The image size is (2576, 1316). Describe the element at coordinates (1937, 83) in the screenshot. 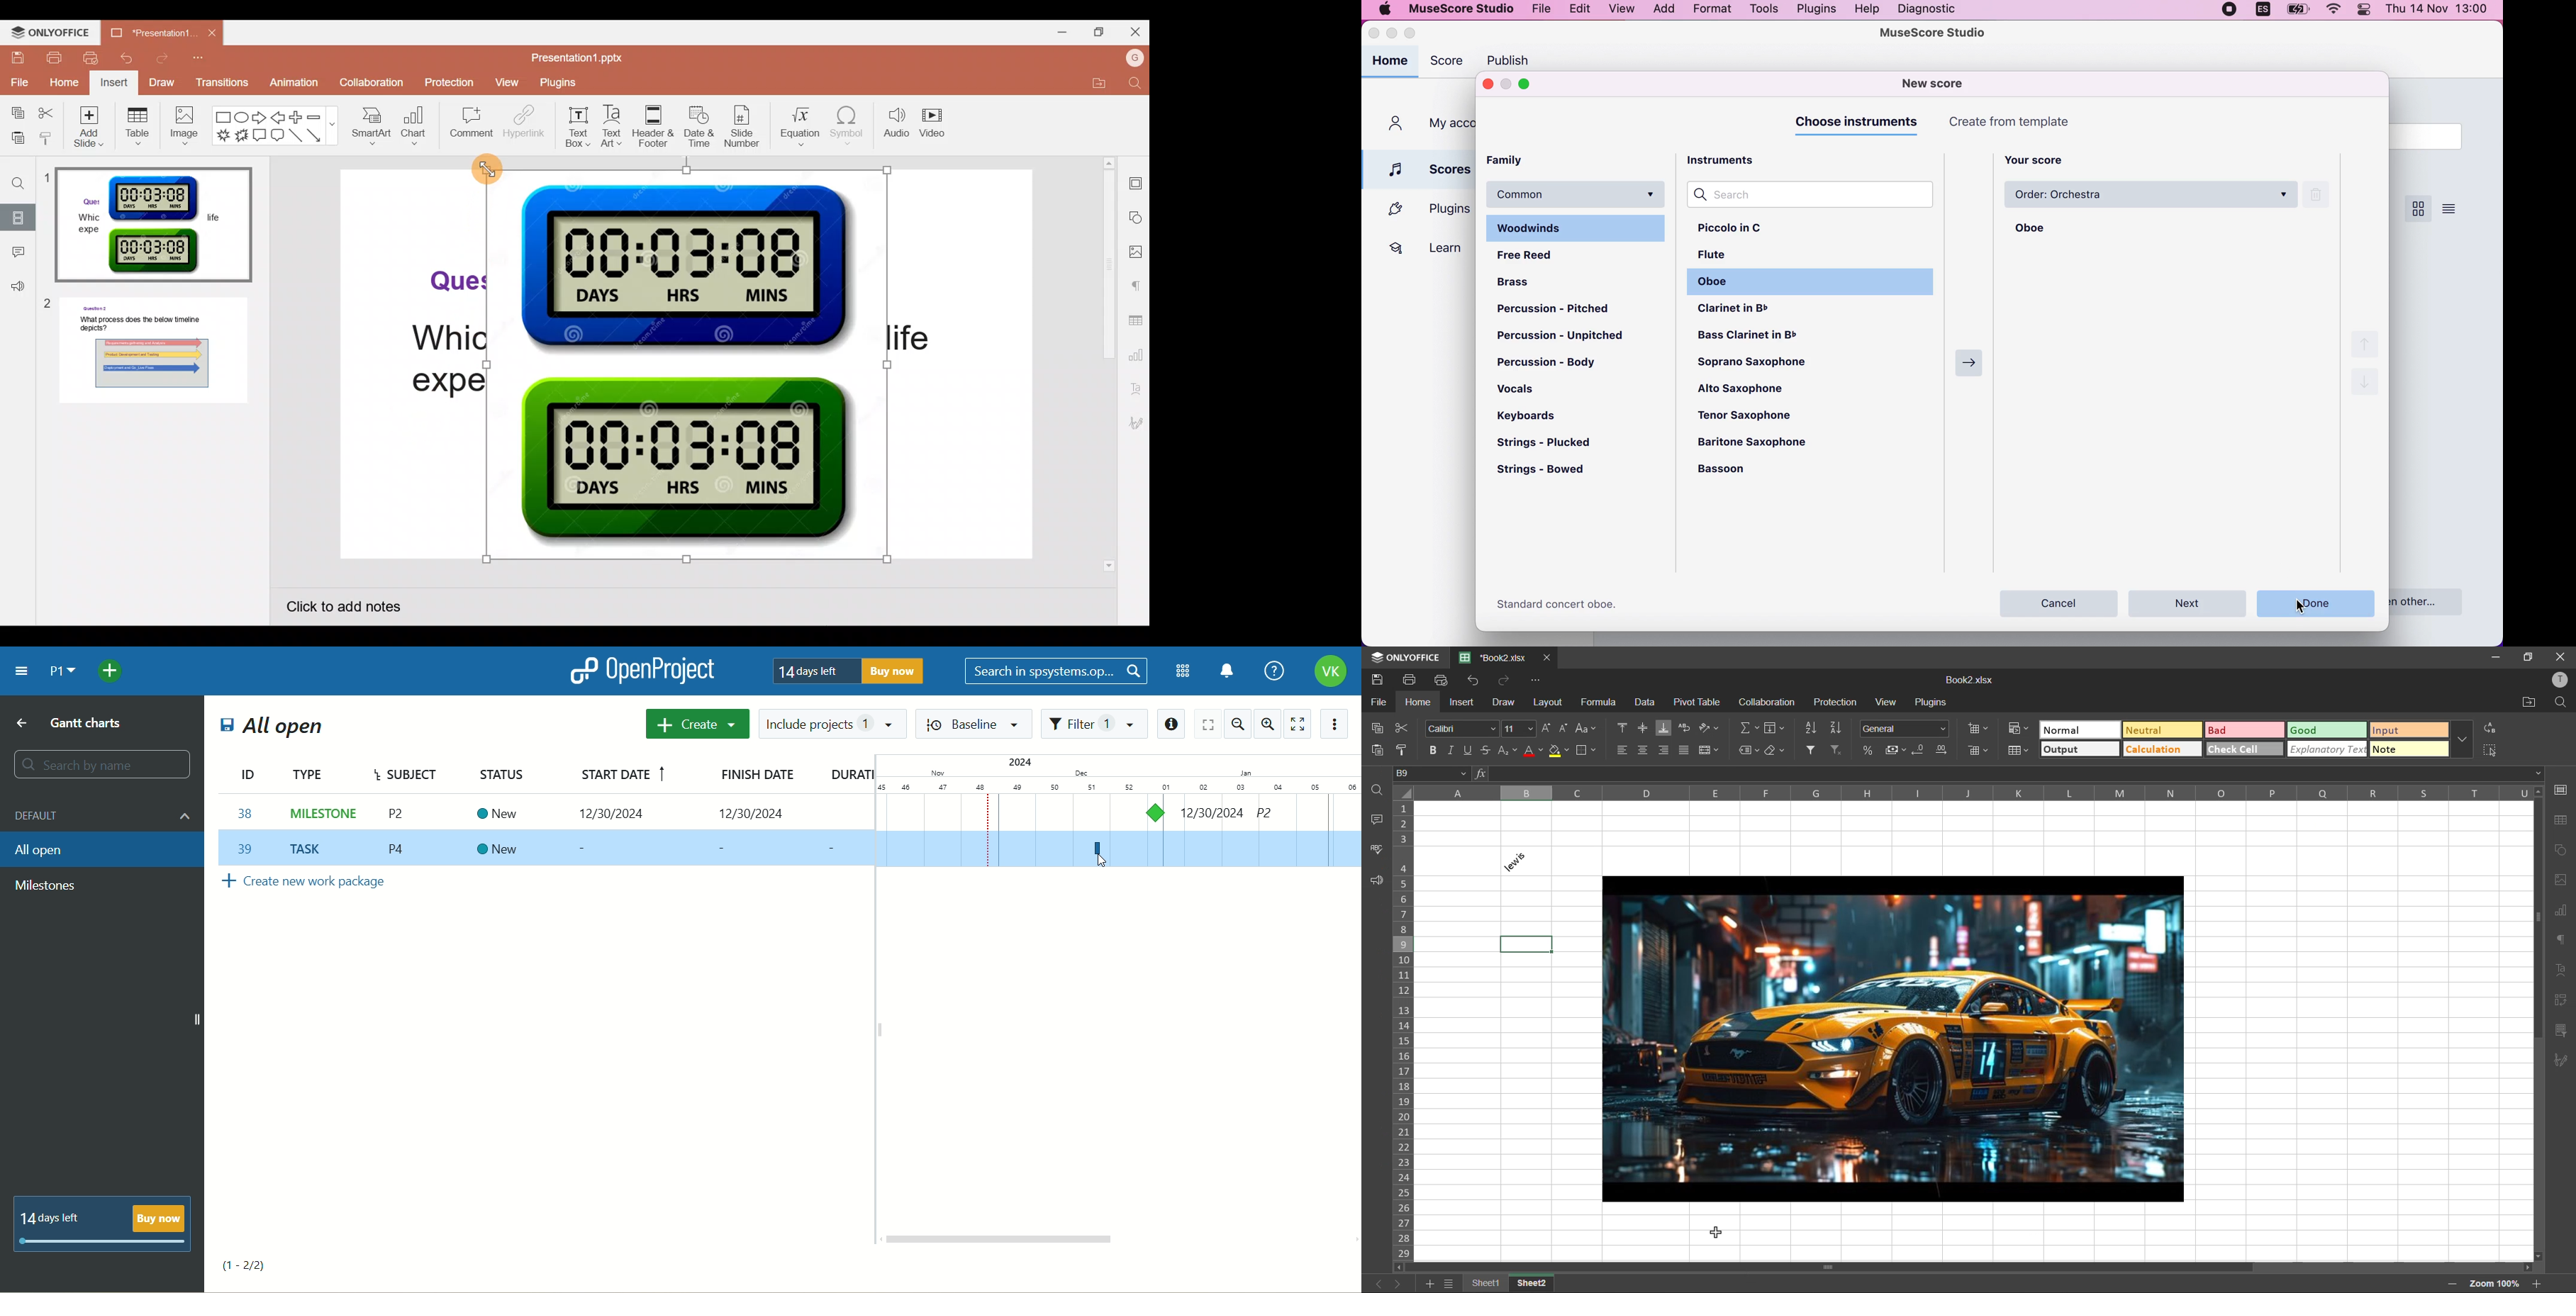

I see `new score` at that location.